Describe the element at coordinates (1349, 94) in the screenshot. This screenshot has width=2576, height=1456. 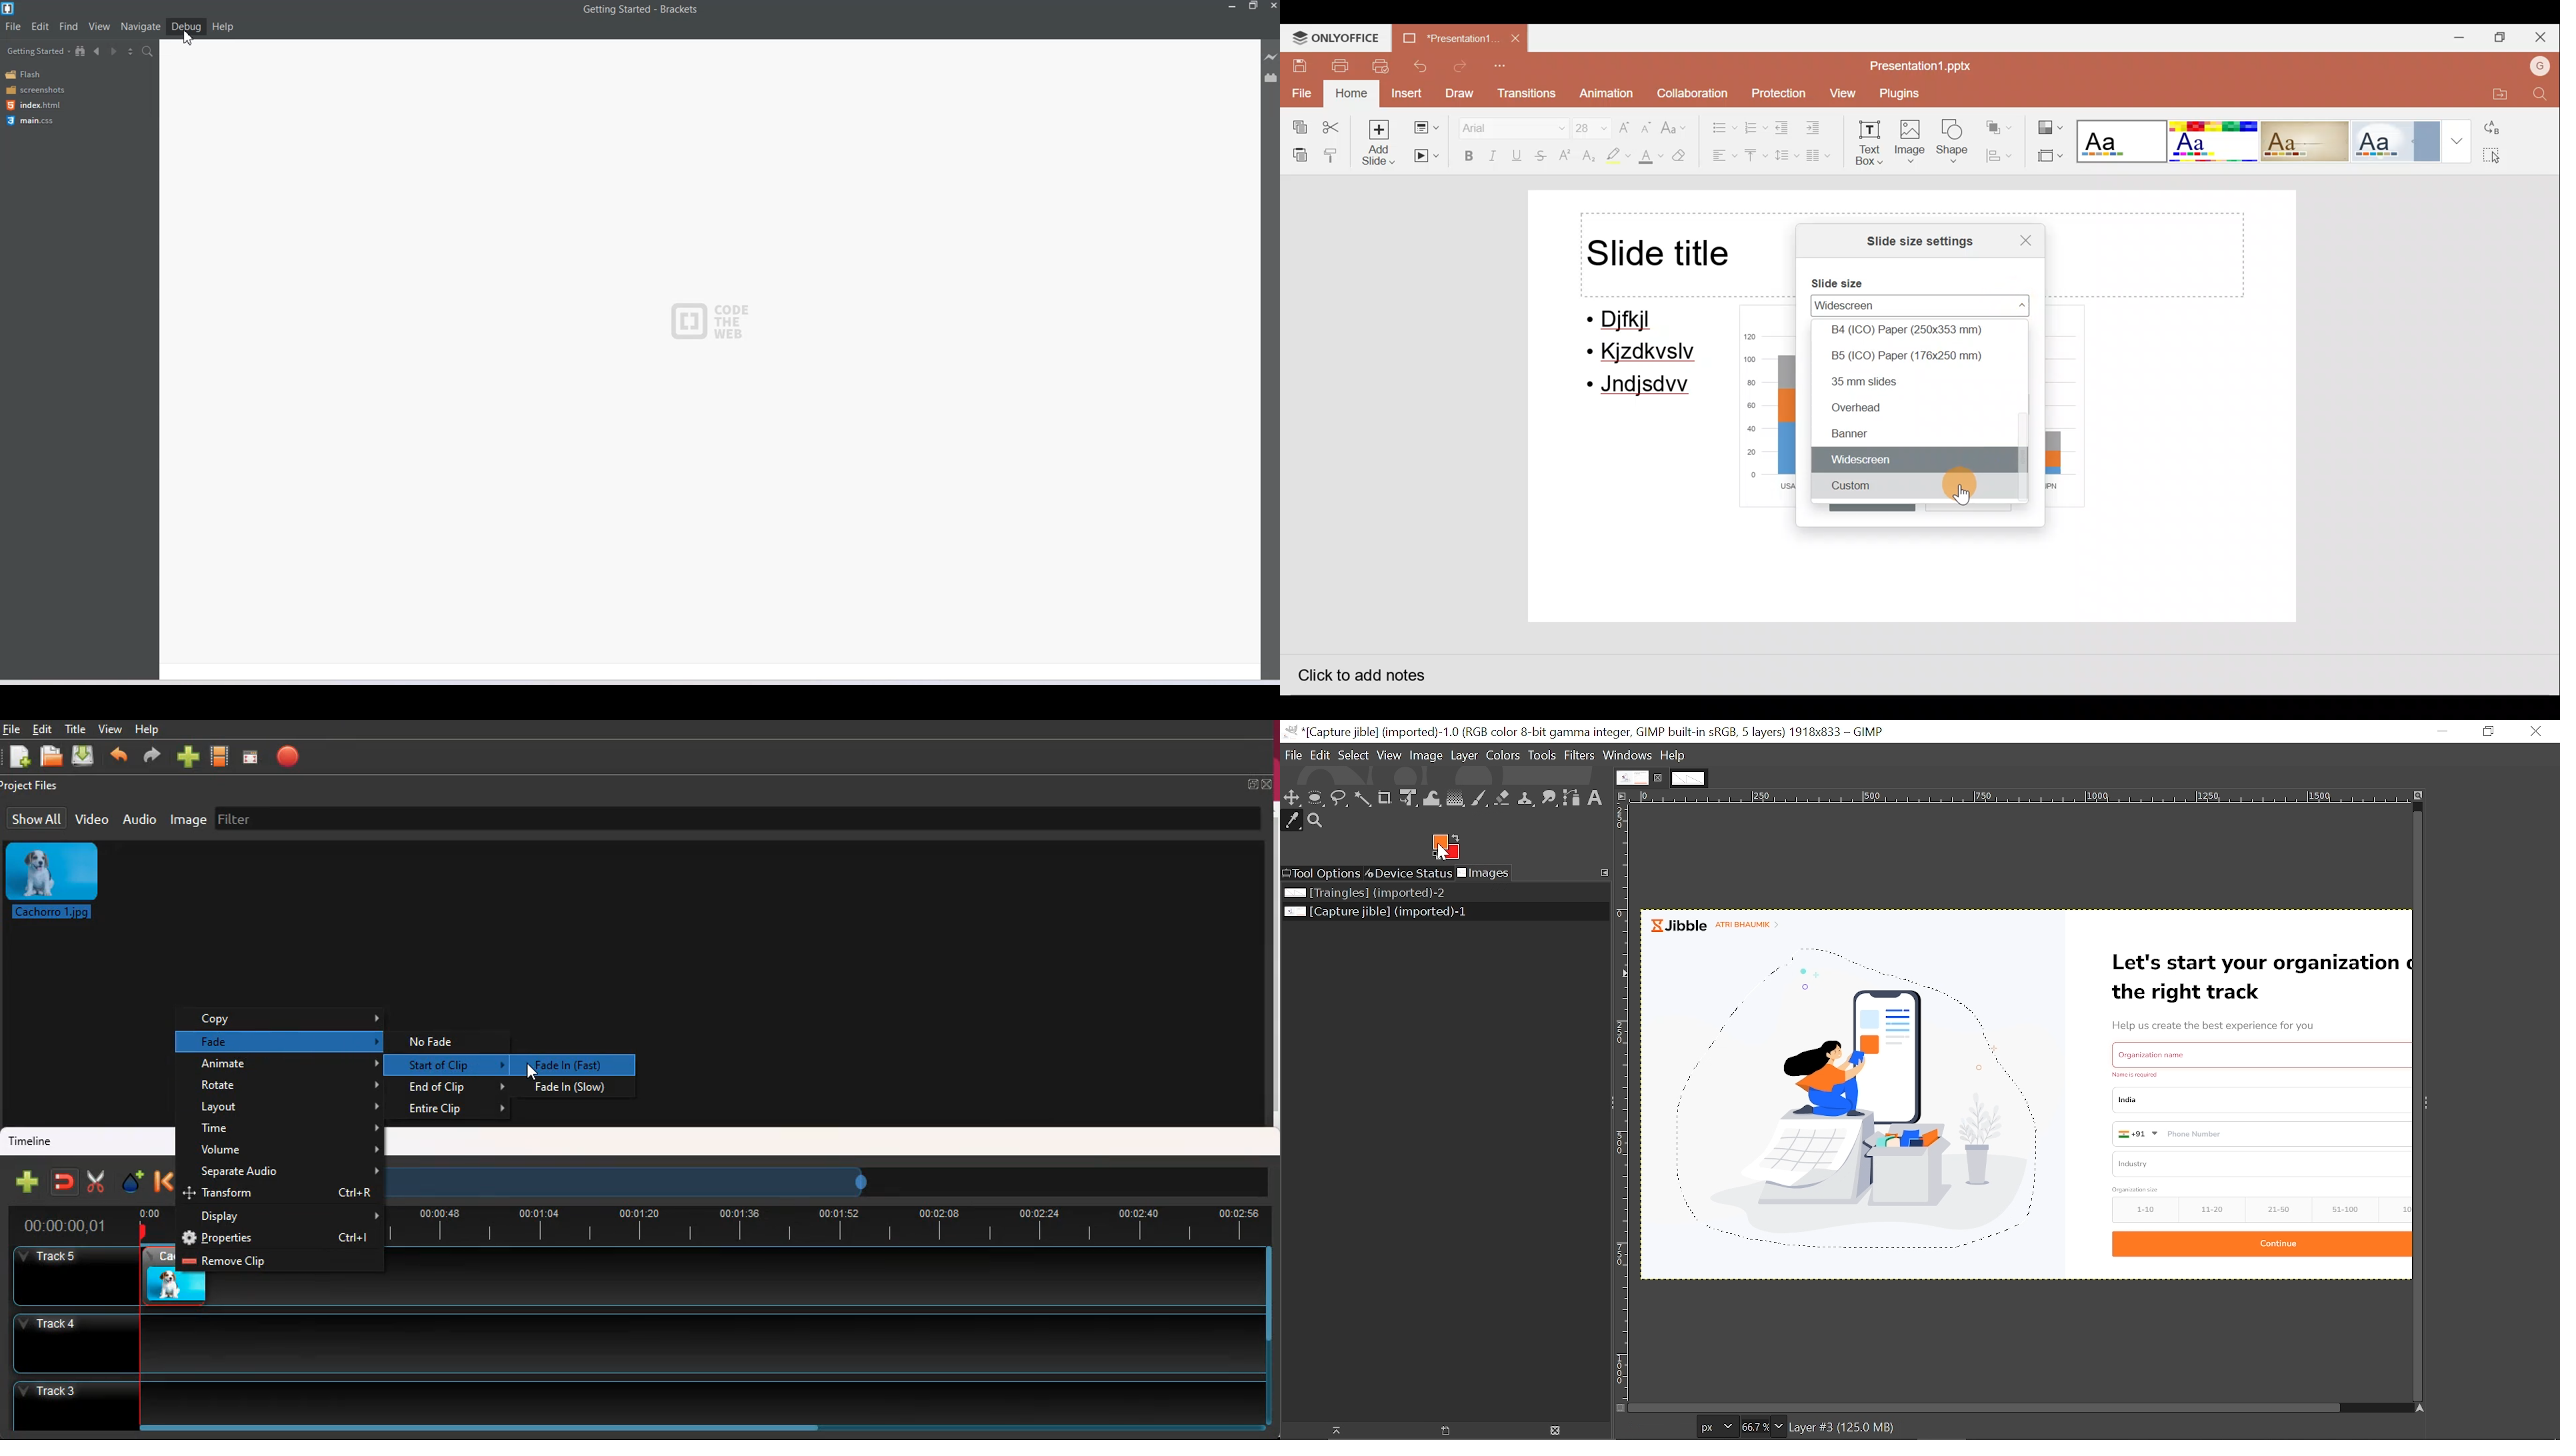
I see `Home` at that location.